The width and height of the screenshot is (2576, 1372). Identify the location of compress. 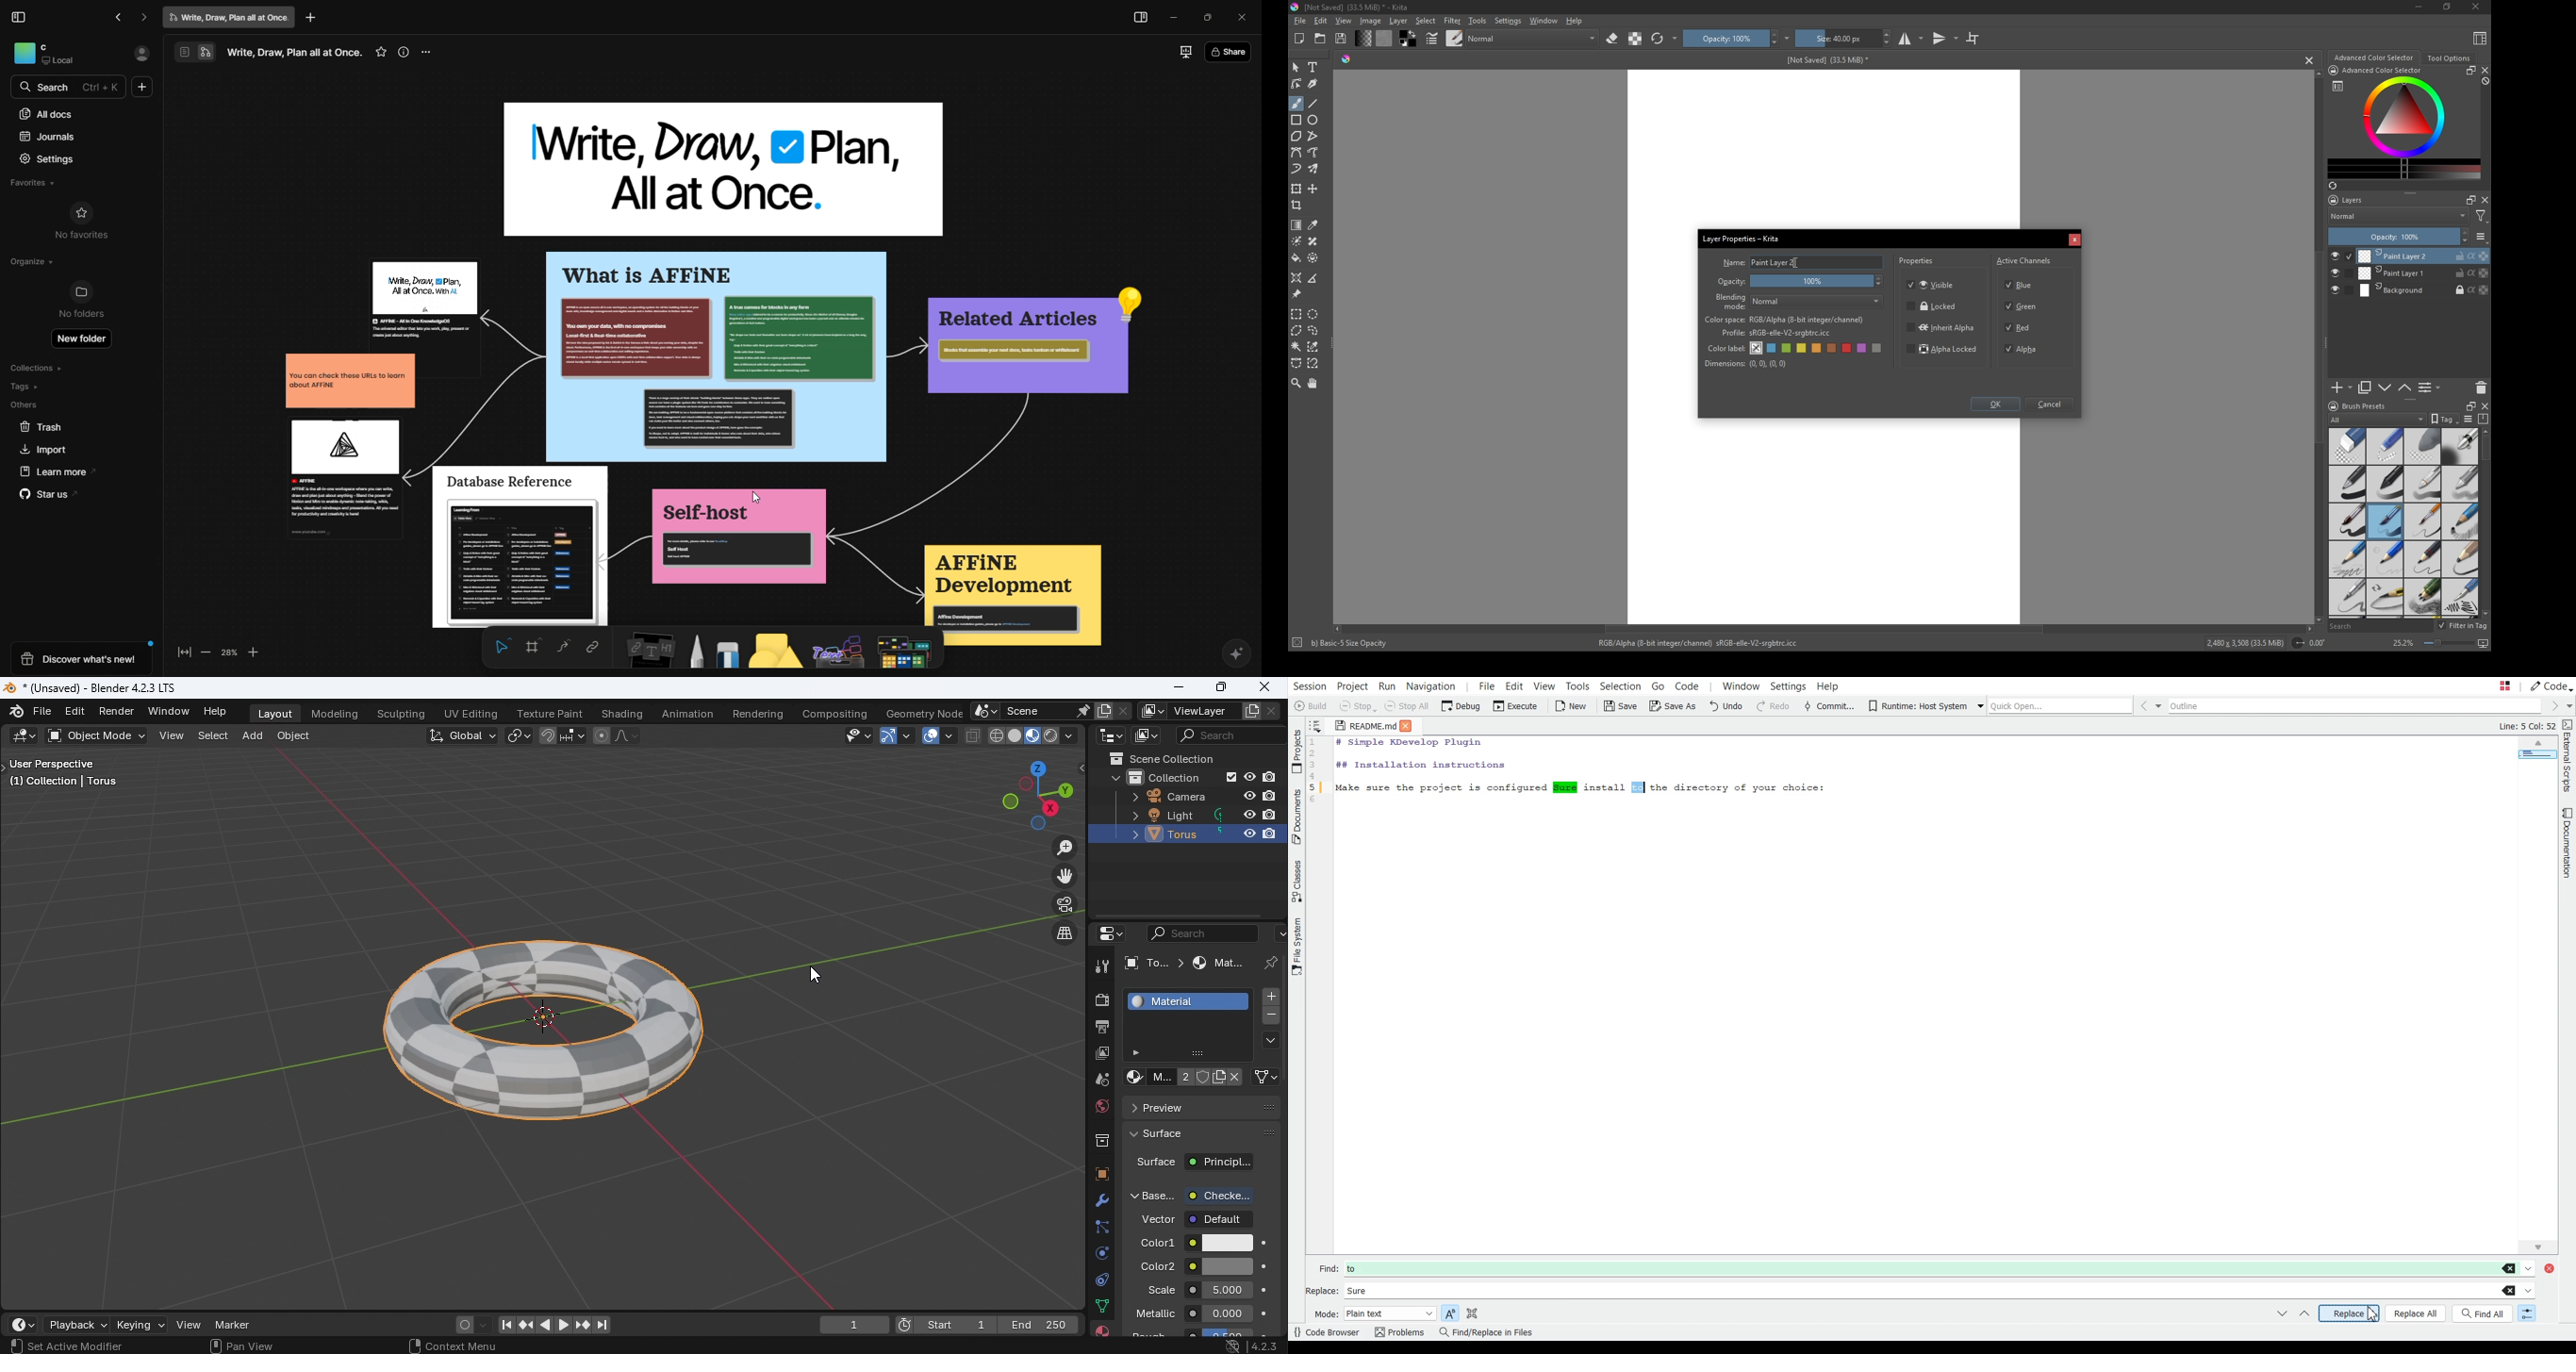
(2484, 419).